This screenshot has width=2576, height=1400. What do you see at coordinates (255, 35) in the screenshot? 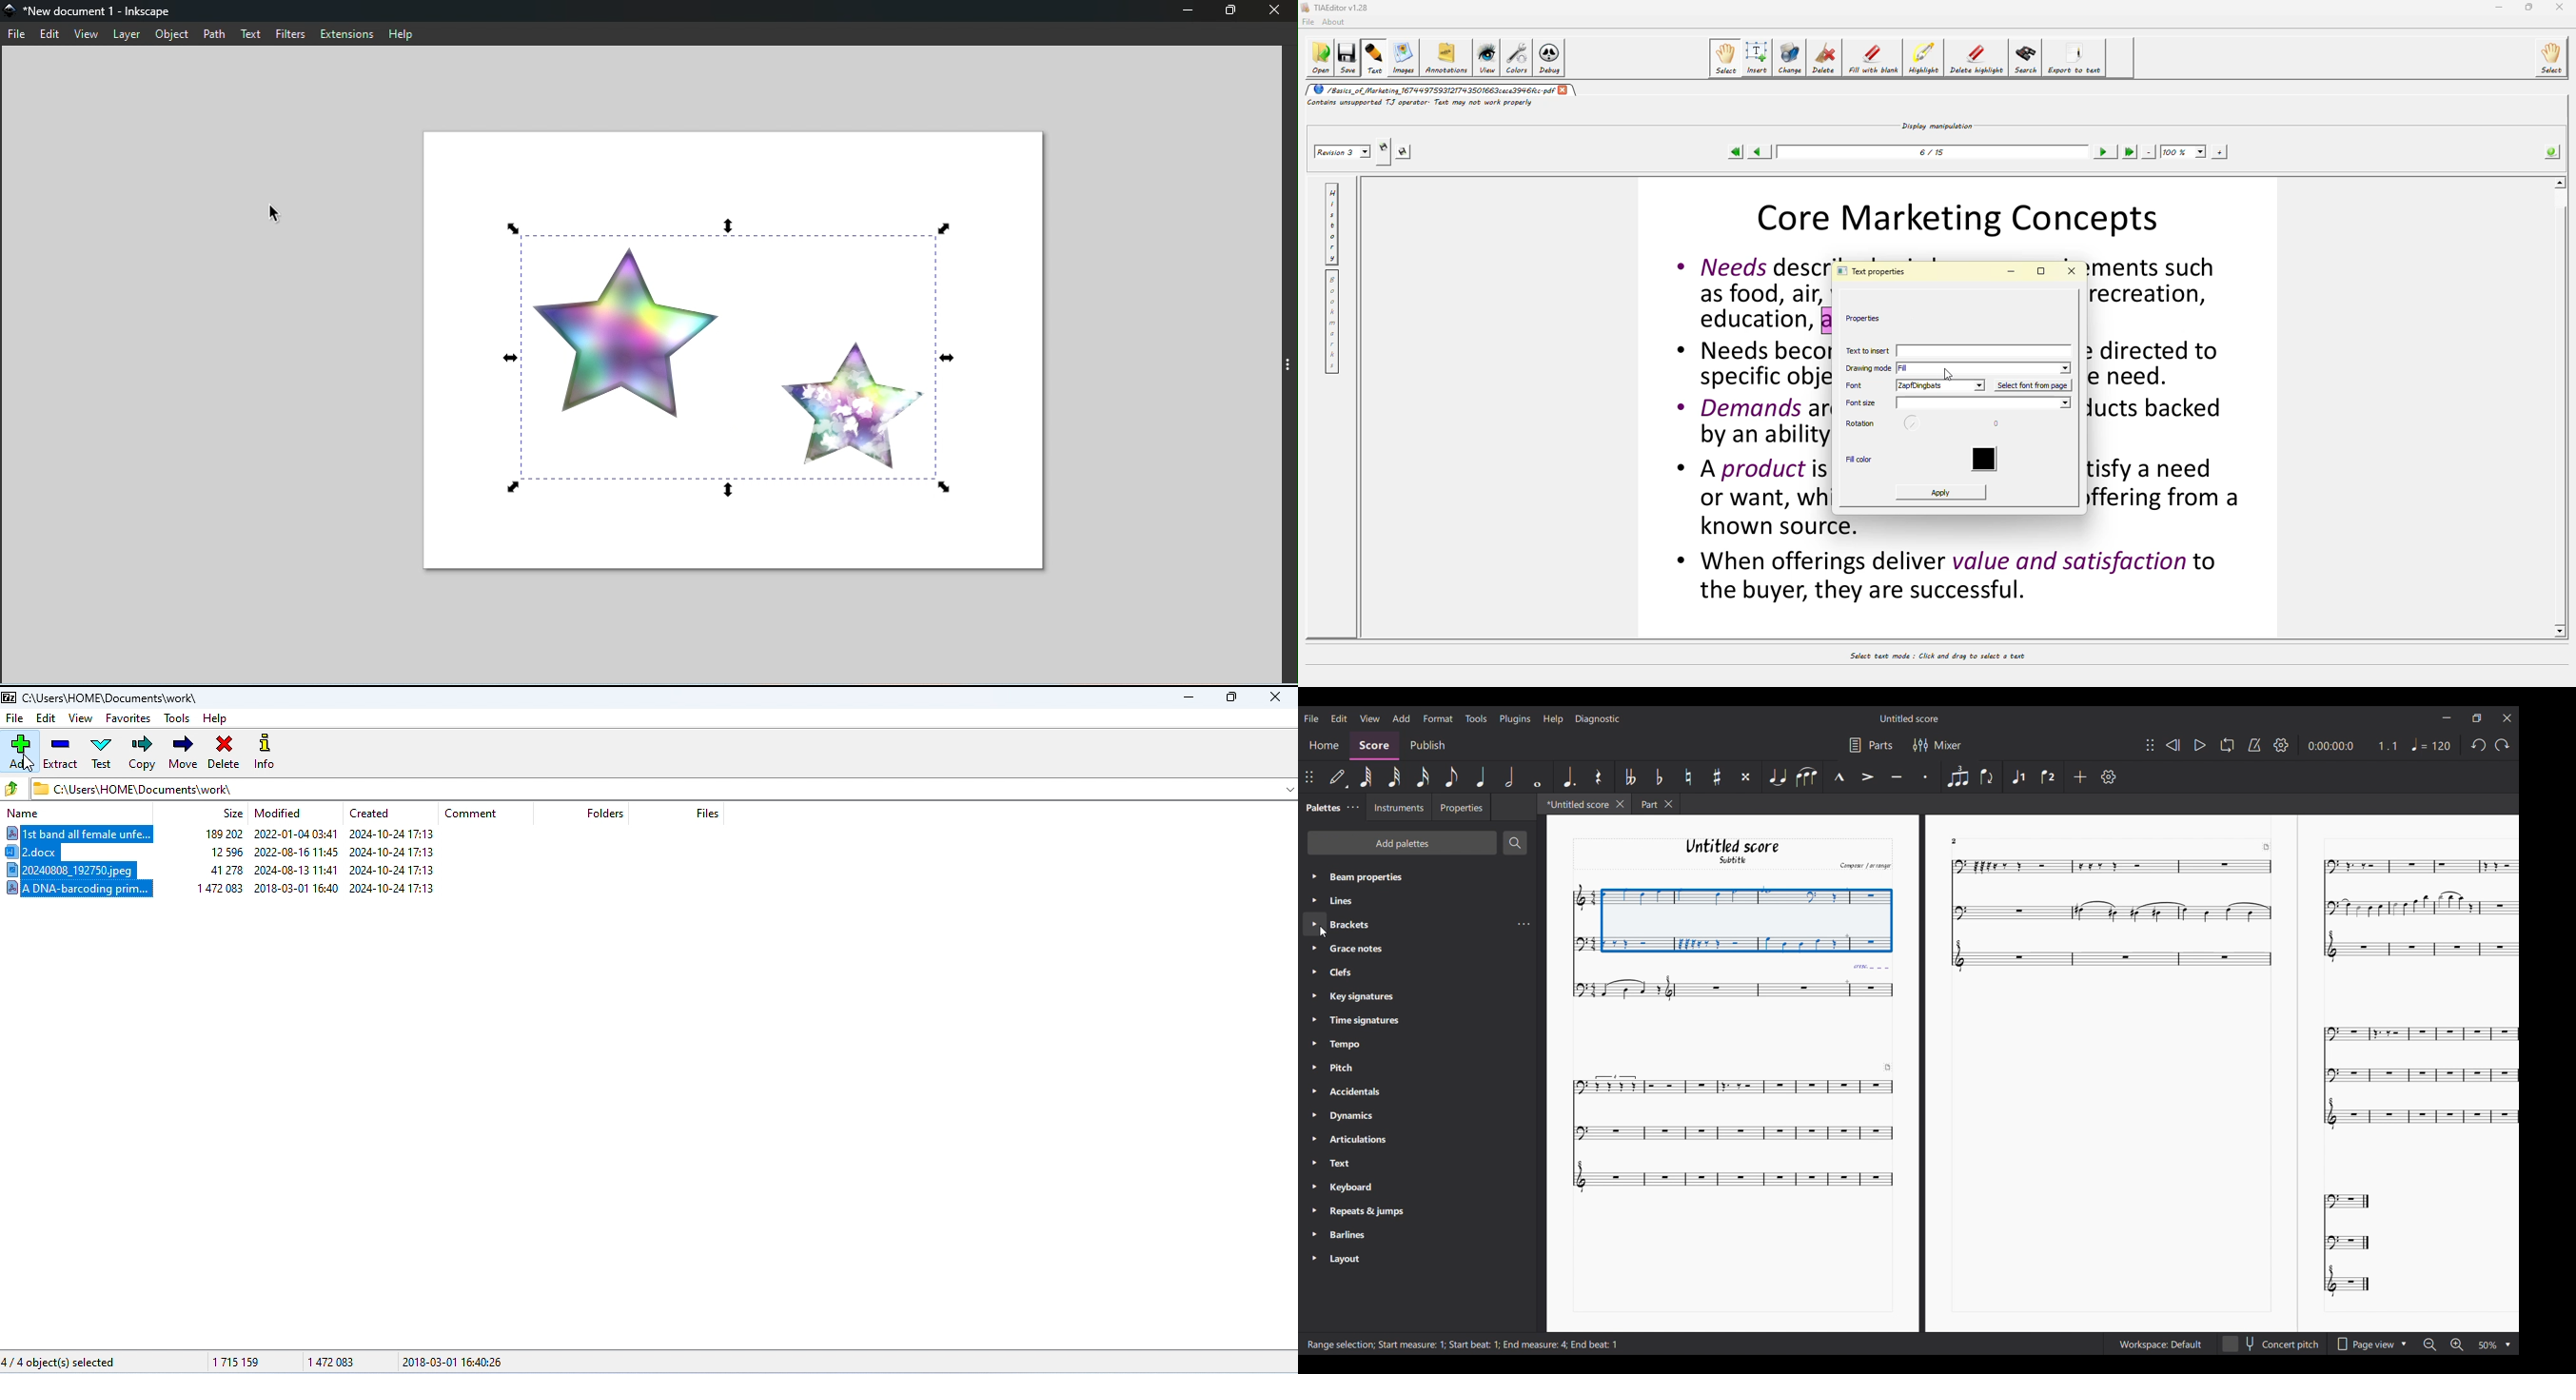
I see `Text` at bounding box center [255, 35].